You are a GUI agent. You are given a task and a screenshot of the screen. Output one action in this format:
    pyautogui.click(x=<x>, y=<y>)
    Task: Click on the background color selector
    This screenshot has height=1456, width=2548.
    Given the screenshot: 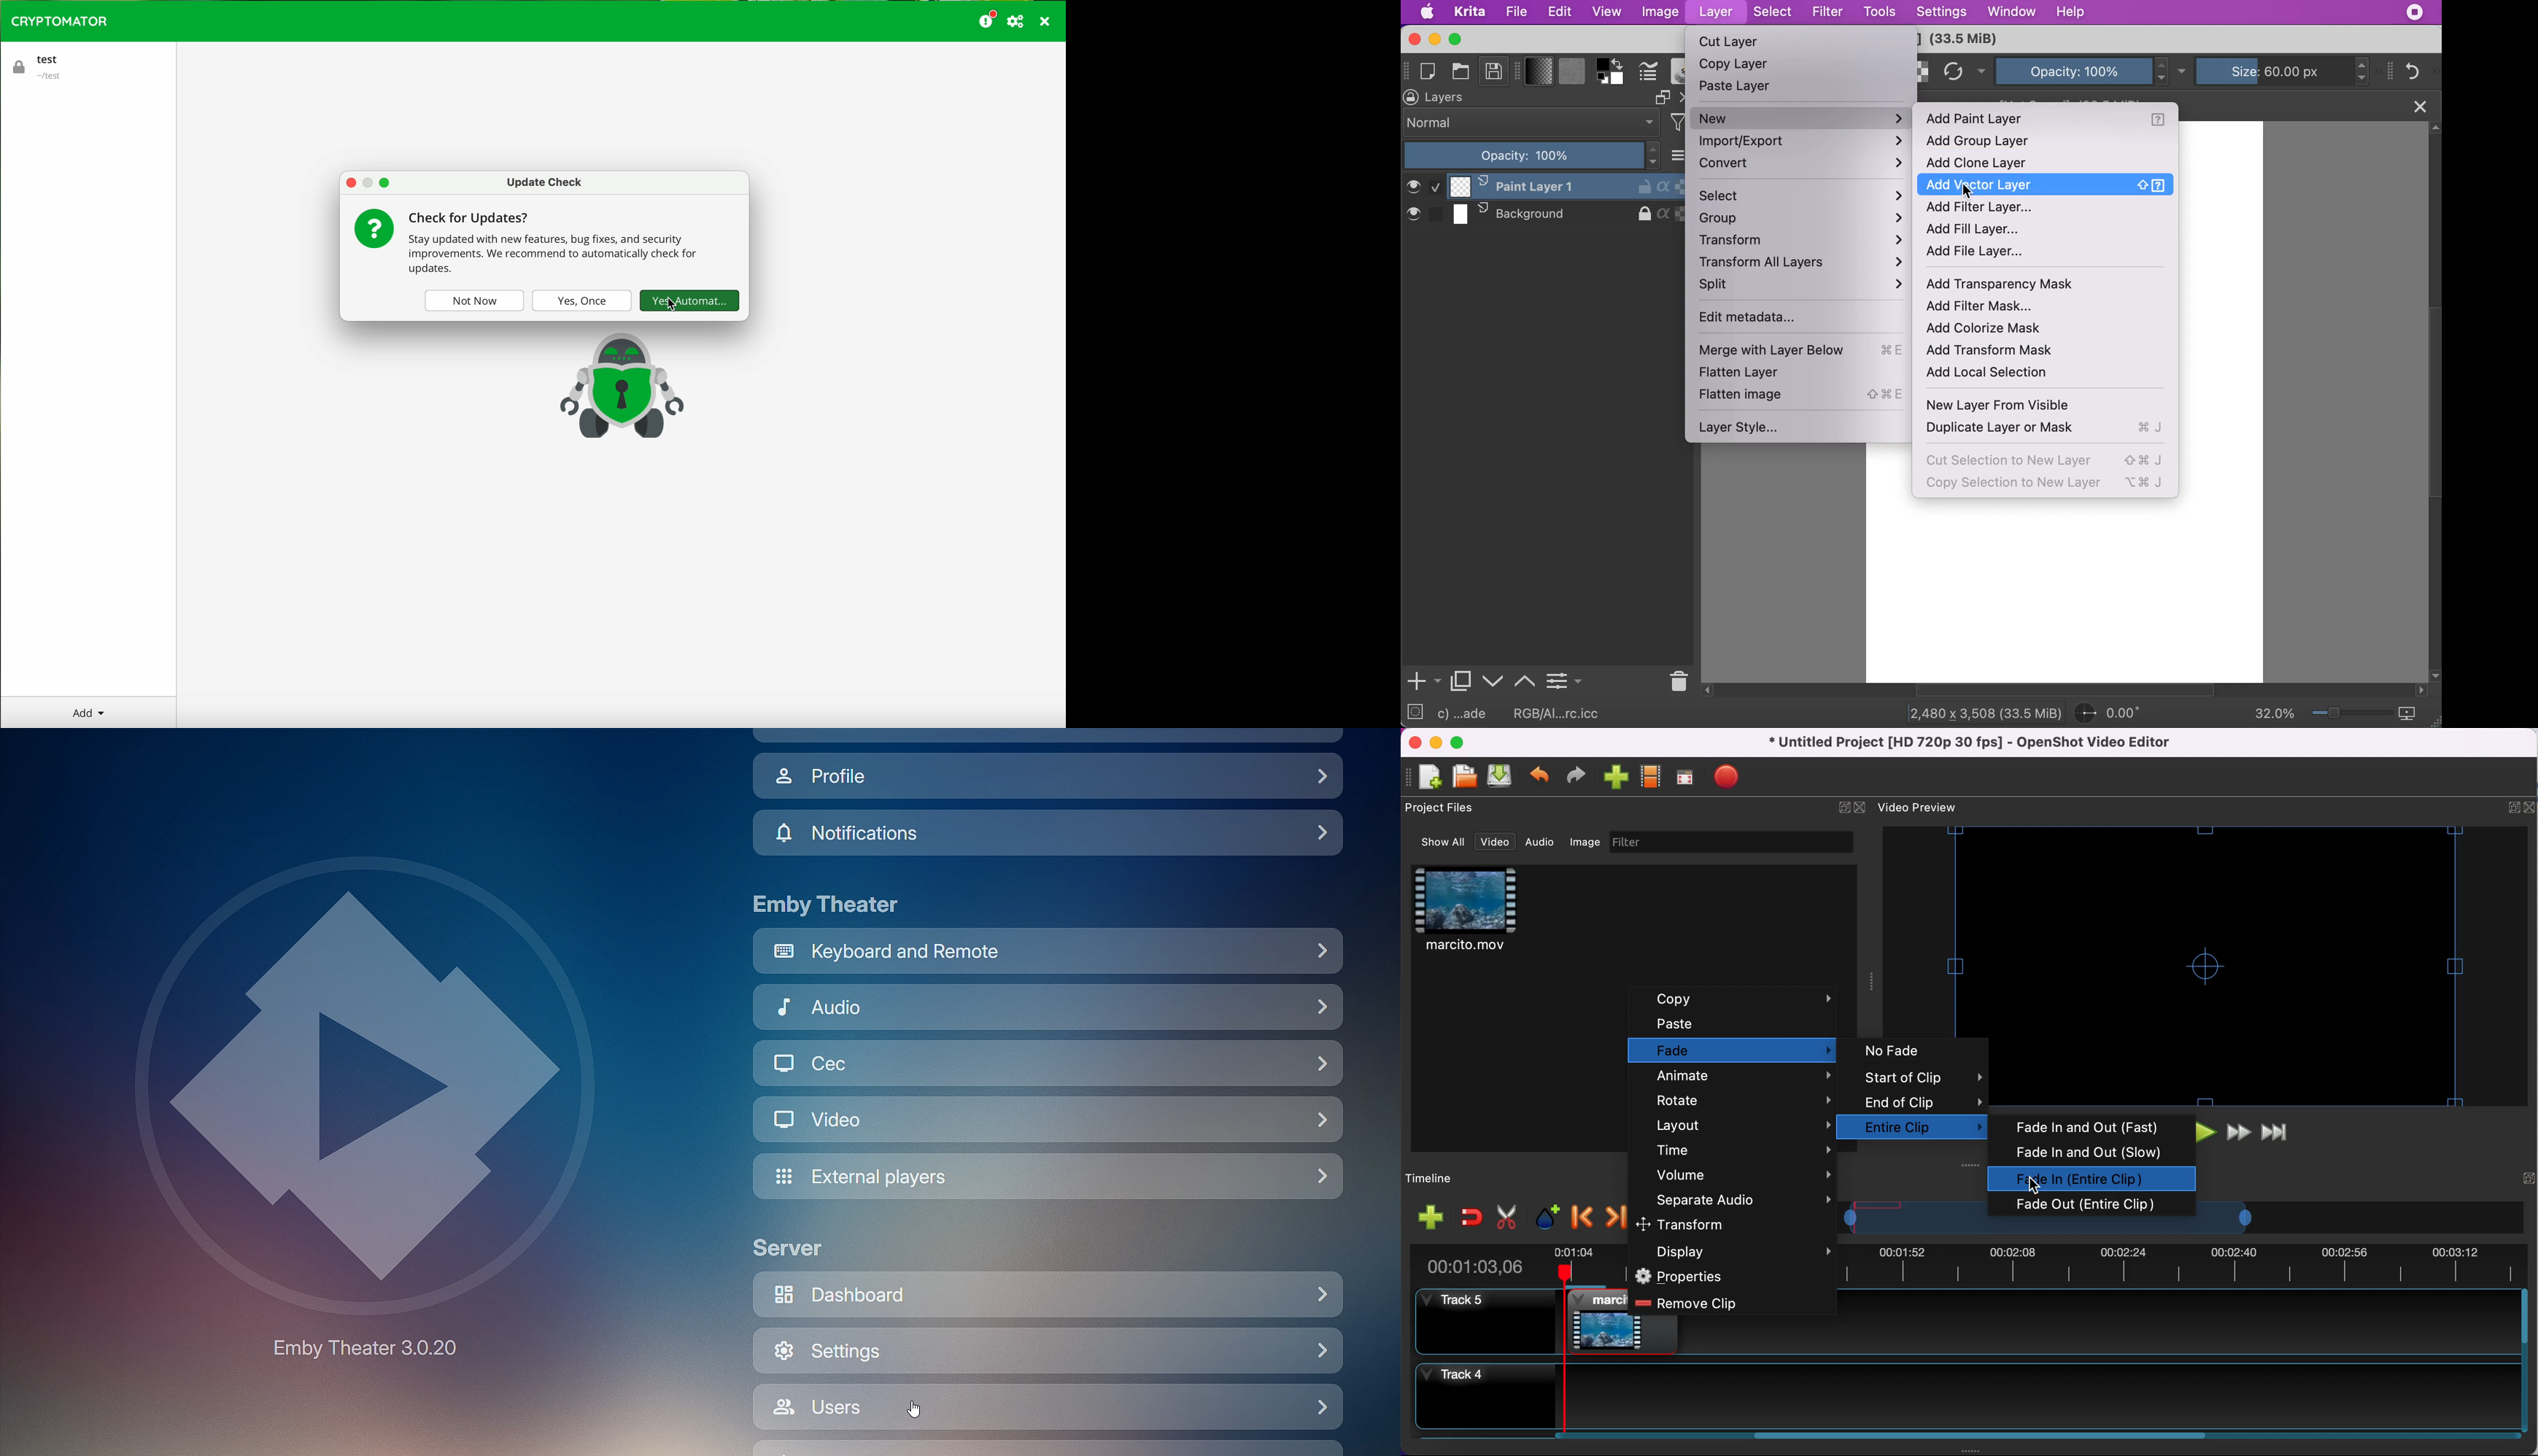 What is the action you would take?
    pyautogui.click(x=1618, y=80)
    